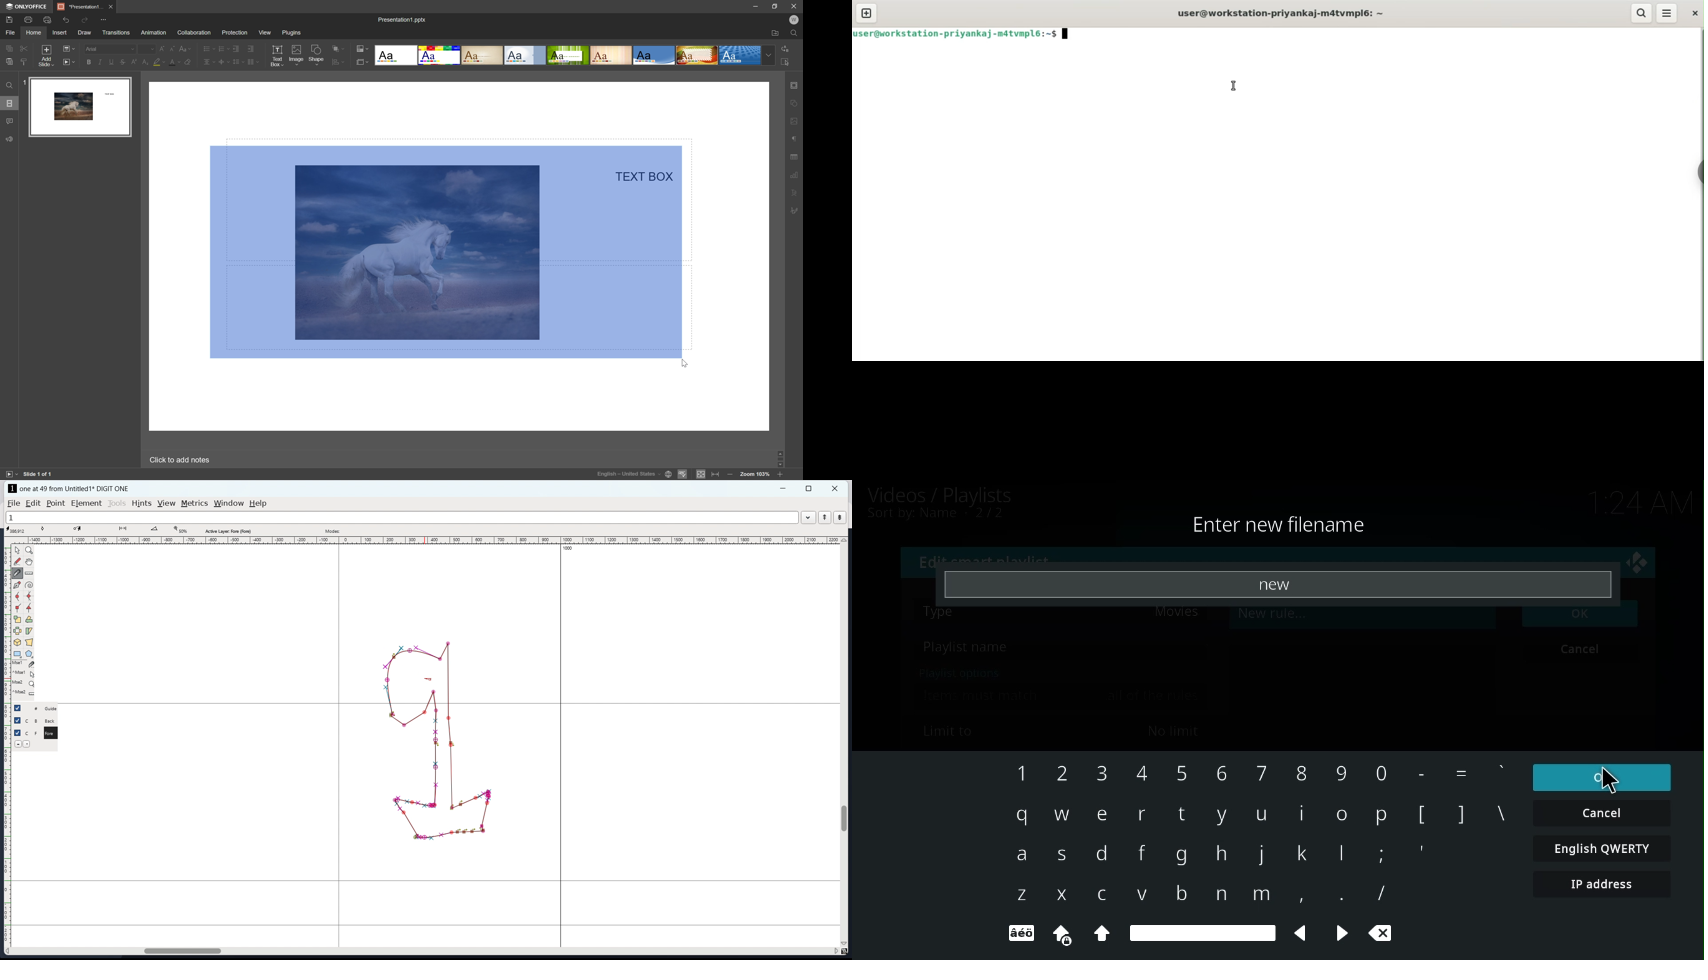  What do you see at coordinates (17, 619) in the screenshot?
I see `scale selection` at bounding box center [17, 619].